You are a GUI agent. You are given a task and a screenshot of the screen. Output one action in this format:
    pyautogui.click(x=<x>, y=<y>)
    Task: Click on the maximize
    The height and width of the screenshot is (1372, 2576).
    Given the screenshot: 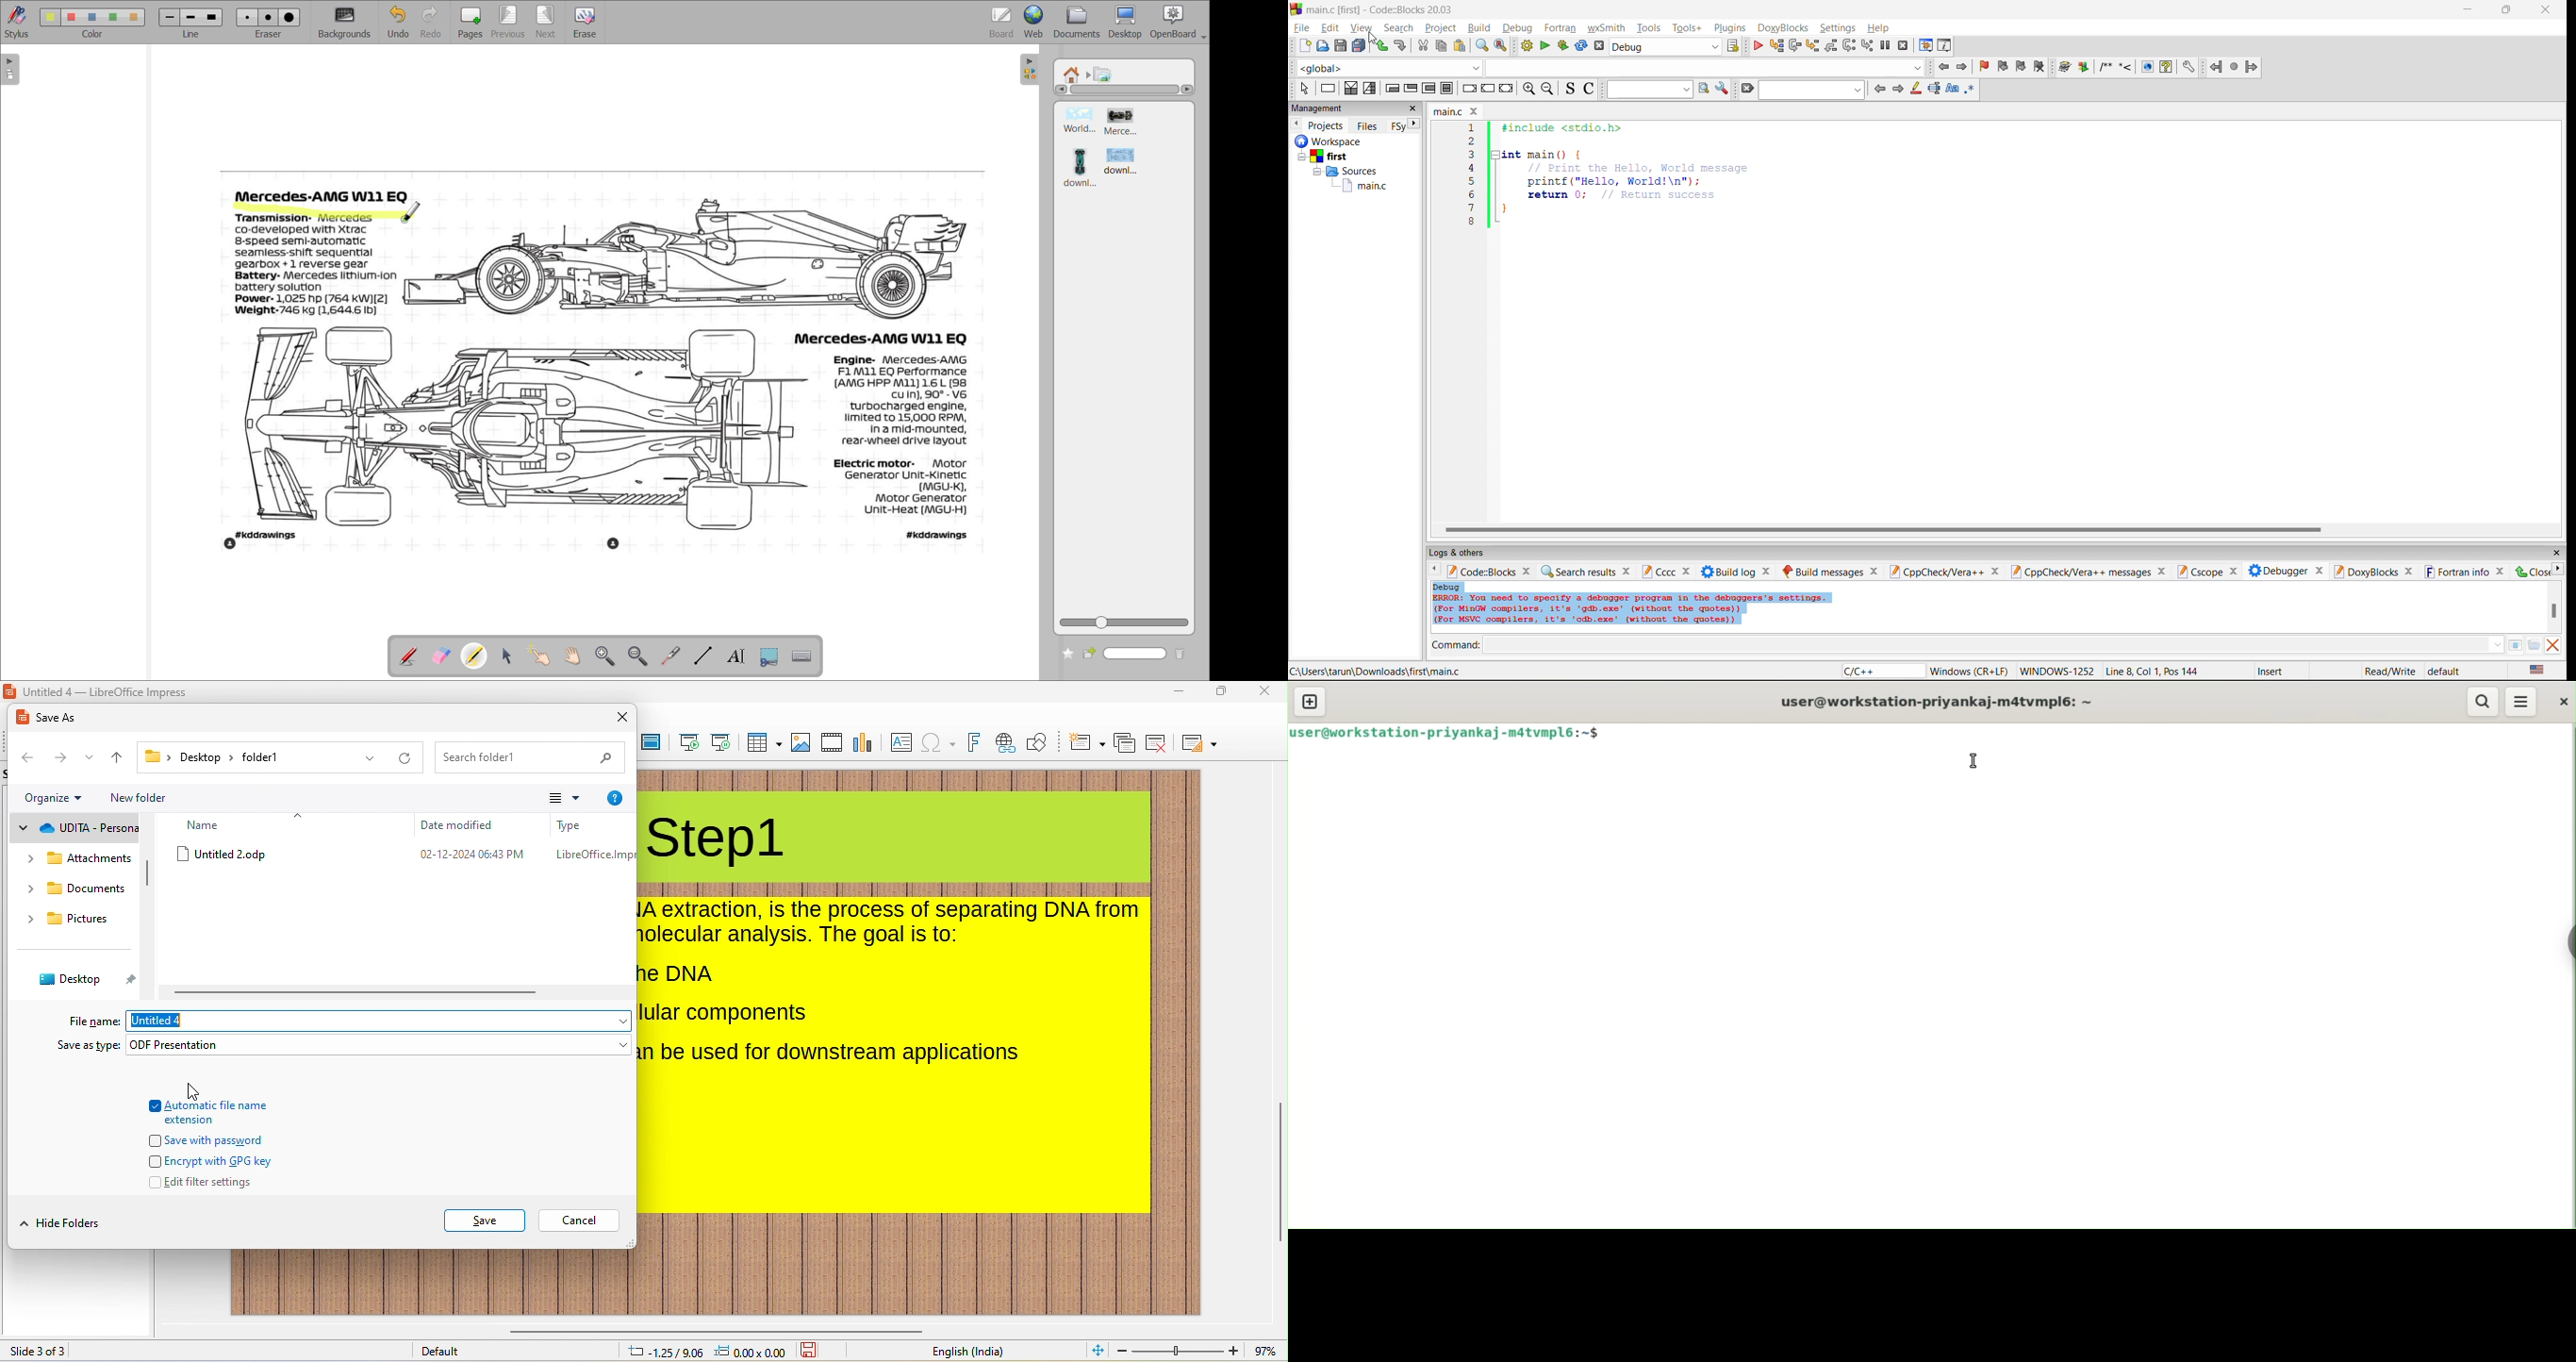 What is the action you would take?
    pyautogui.click(x=2506, y=10)
    